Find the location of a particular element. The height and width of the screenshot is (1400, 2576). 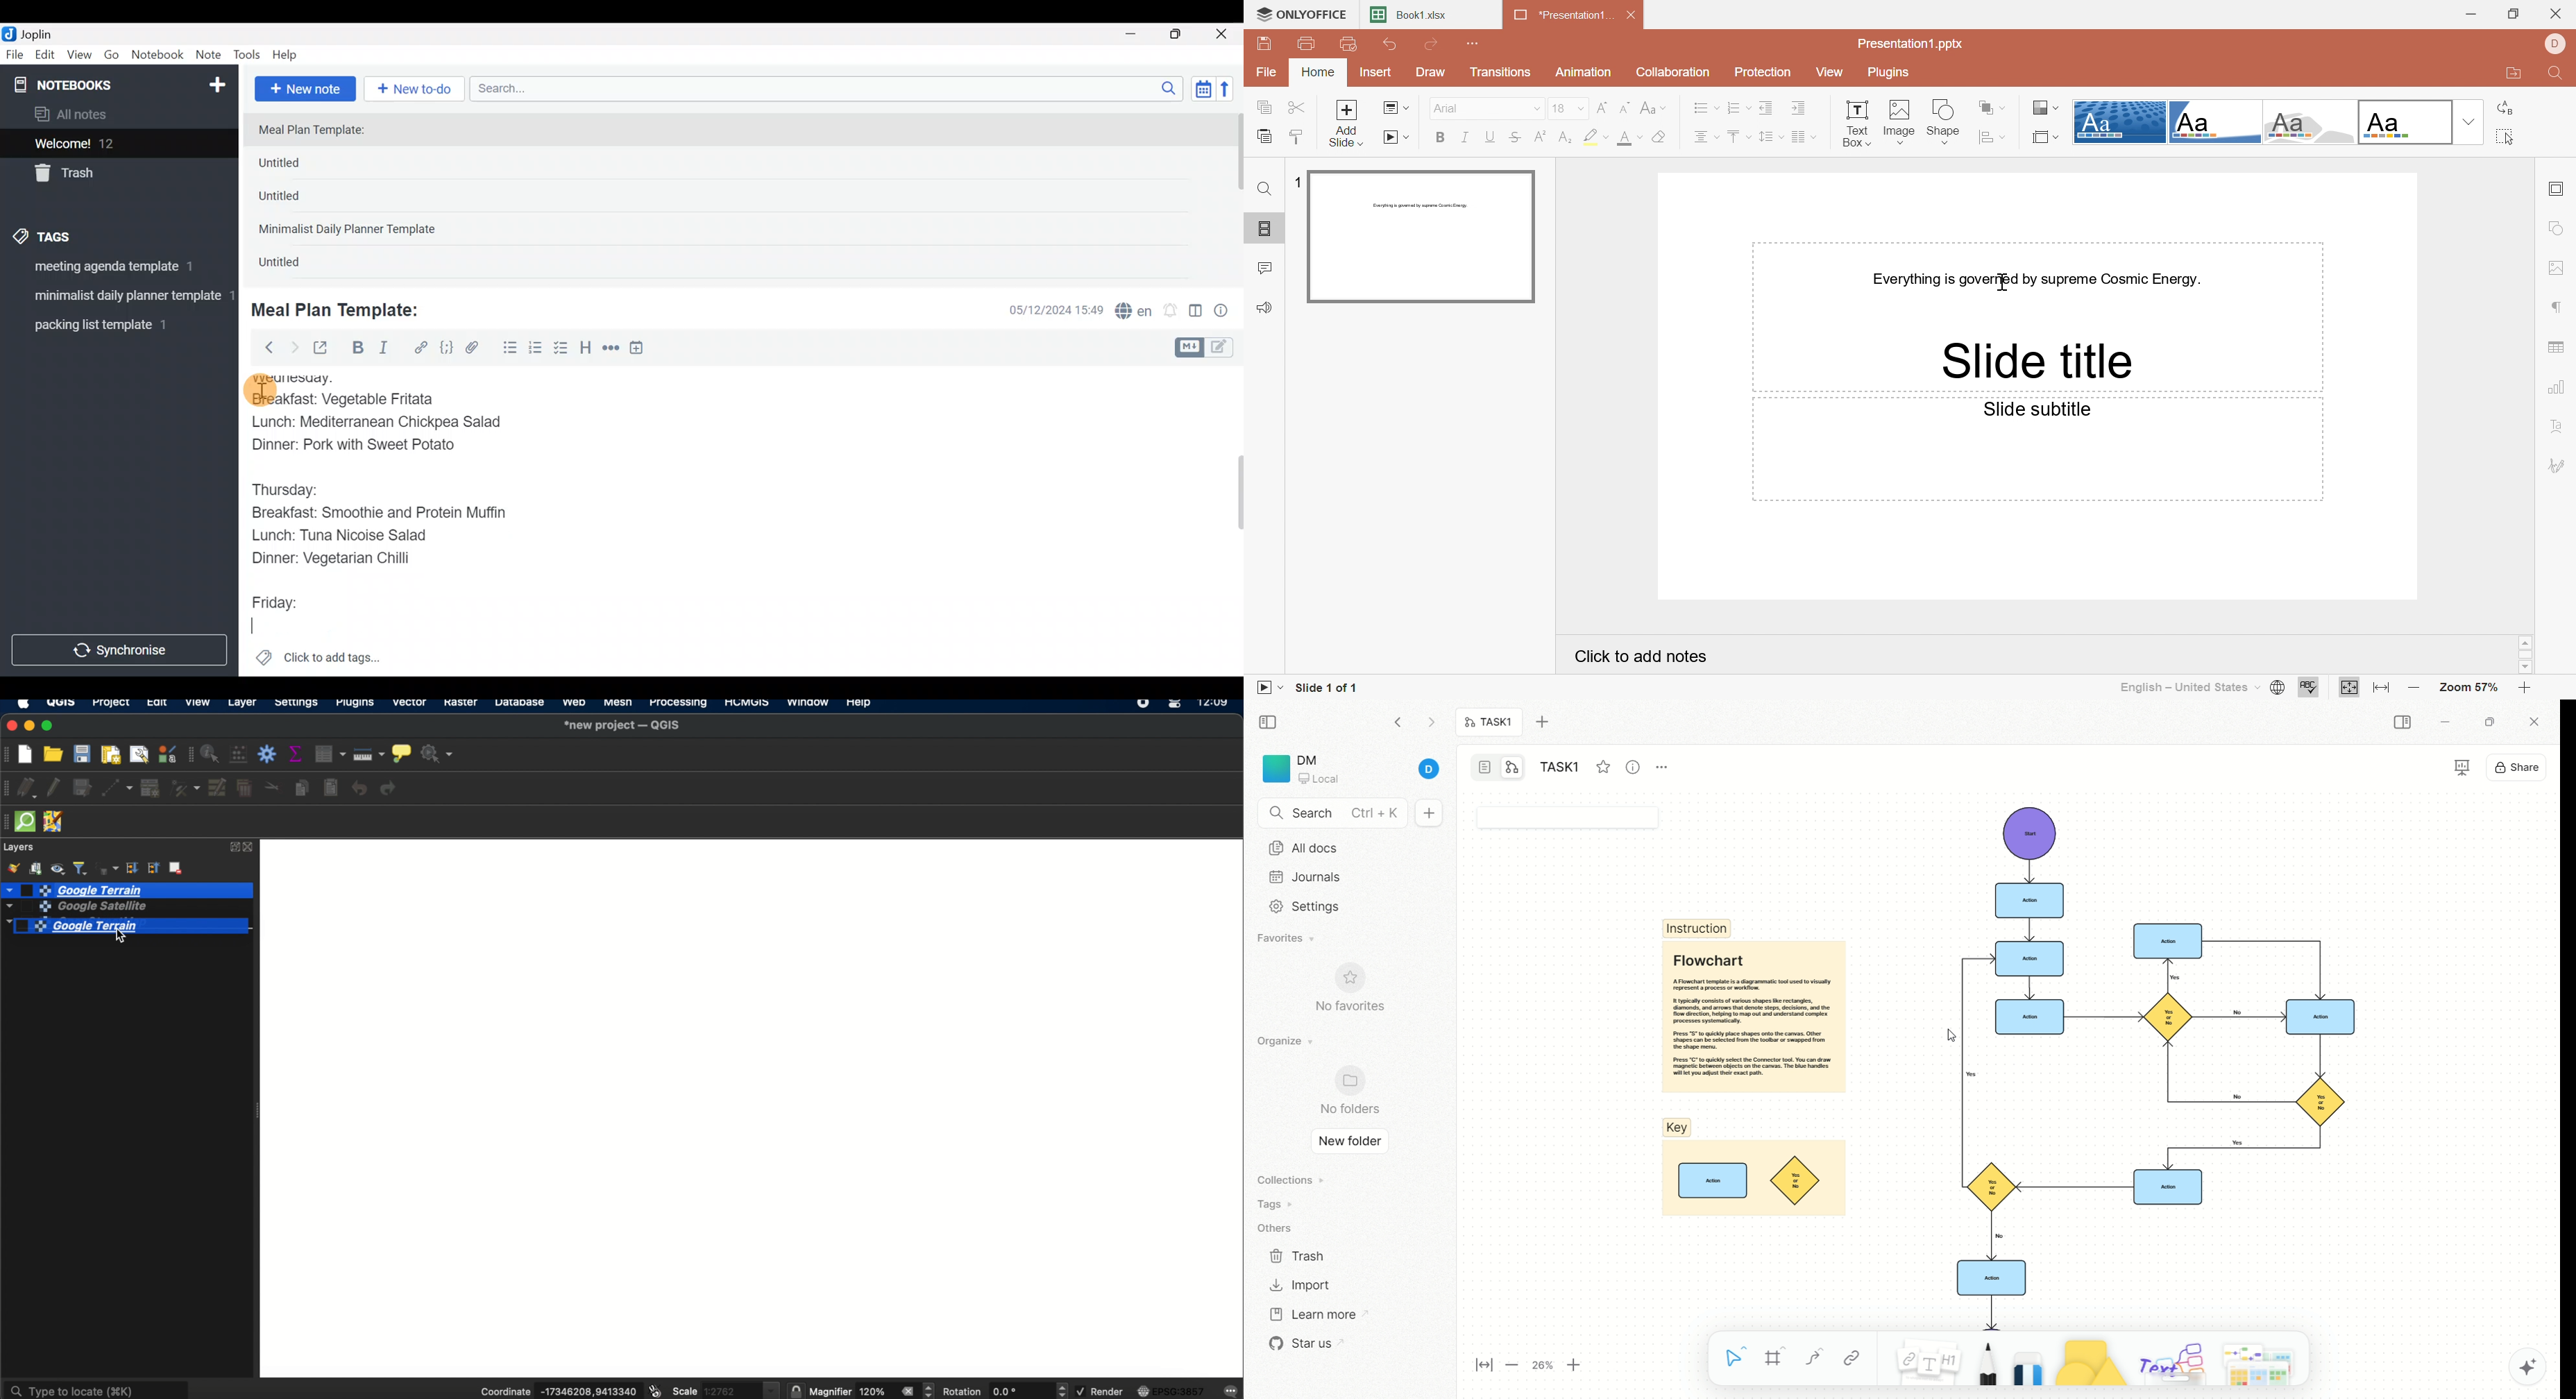

Notebooks is located at coordinates (91, 84).